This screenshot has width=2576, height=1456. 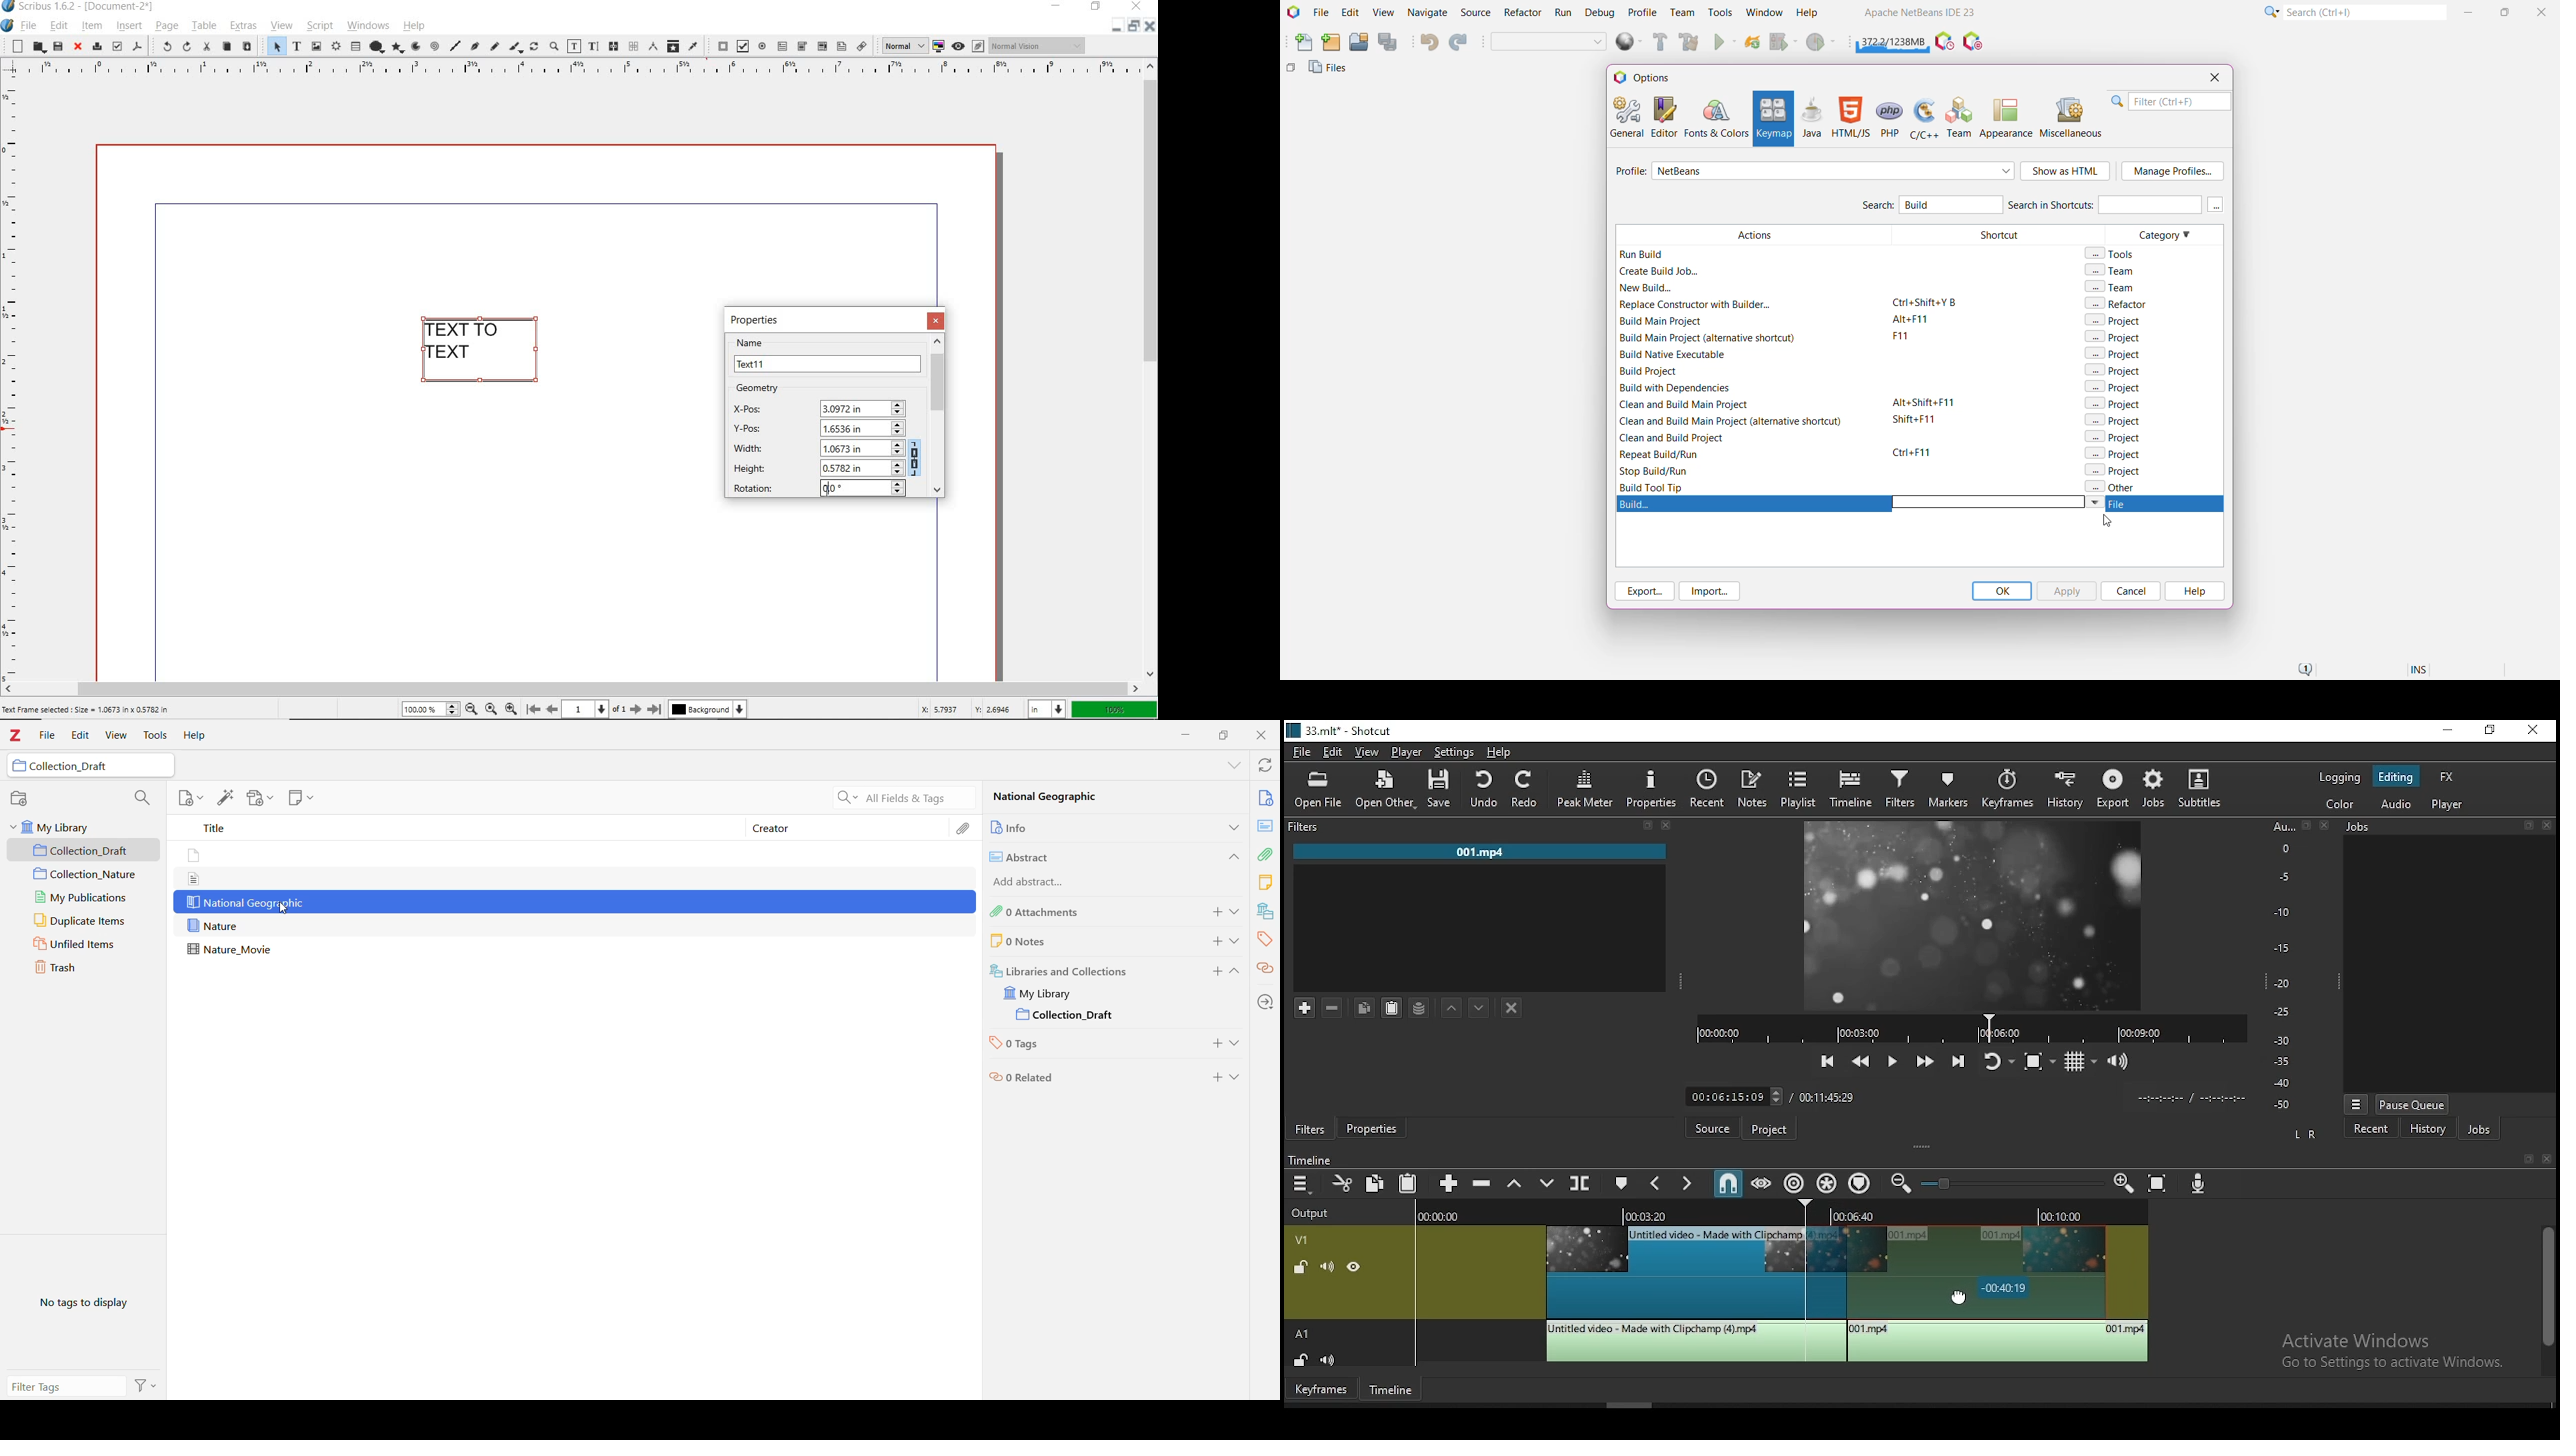 I want to click on Expand Section, so click(x=1236, y=941).